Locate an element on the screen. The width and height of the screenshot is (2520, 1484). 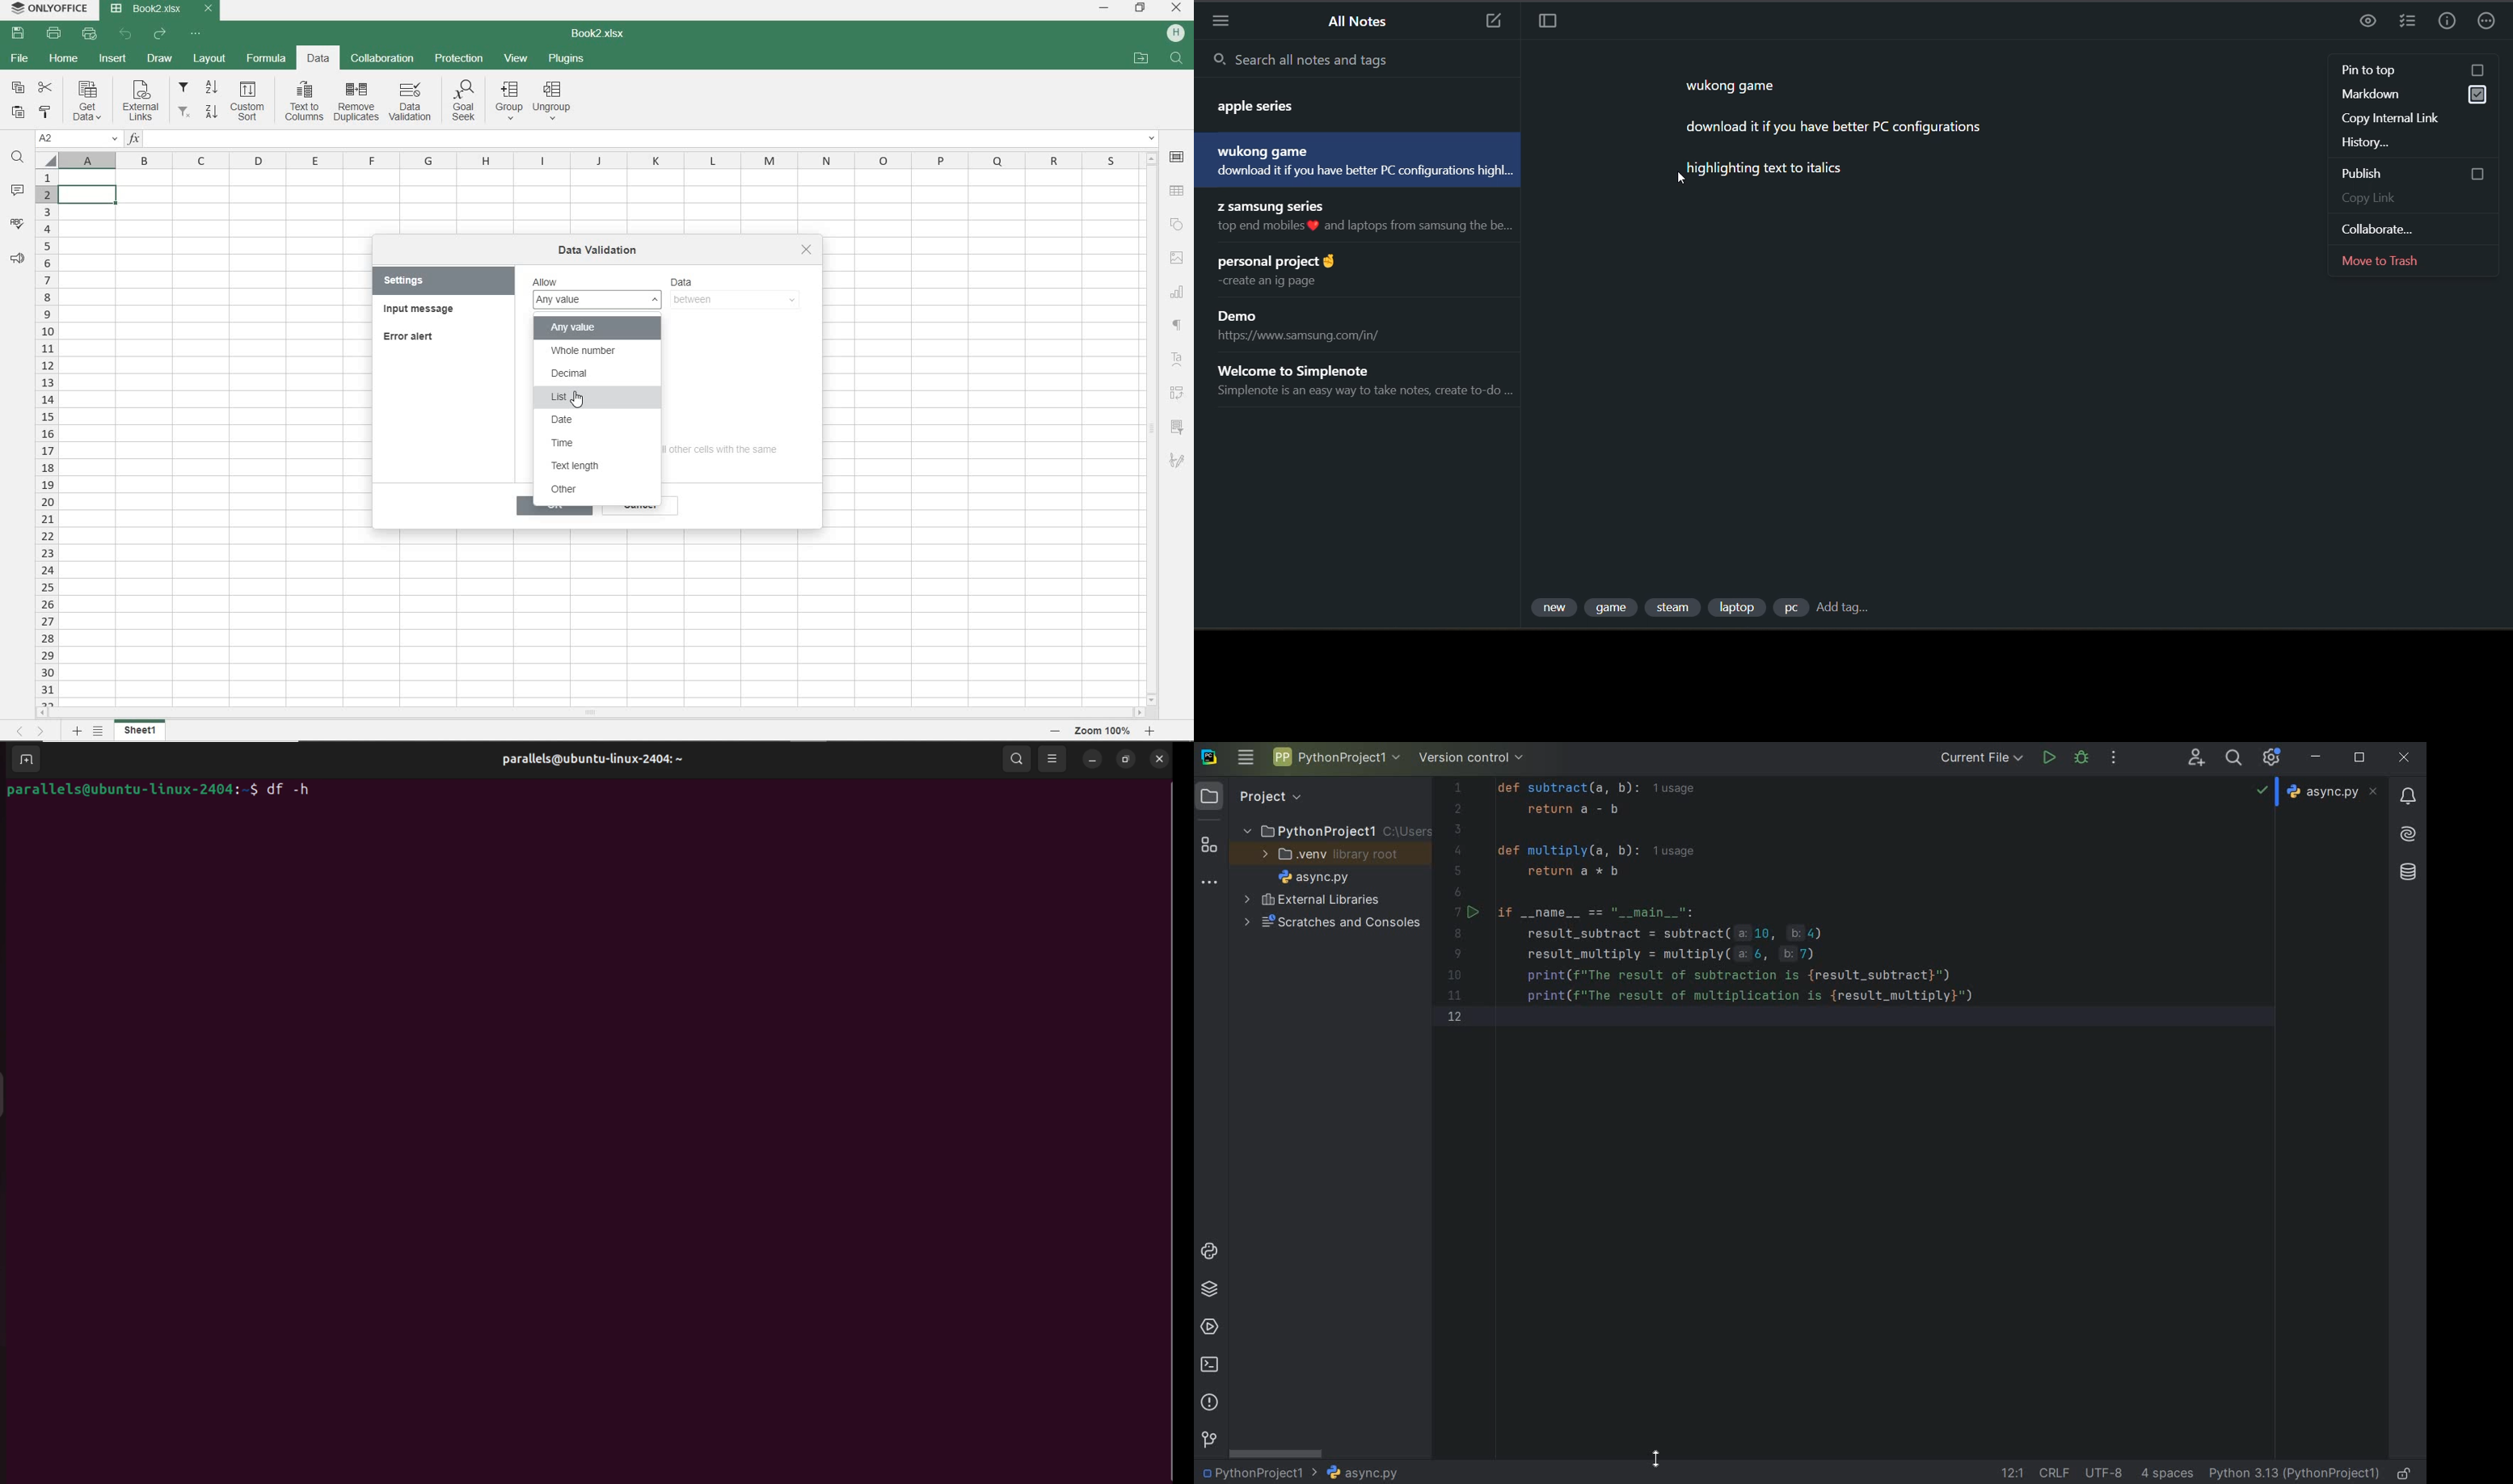
custom sort is located at coordinates (249, 101).